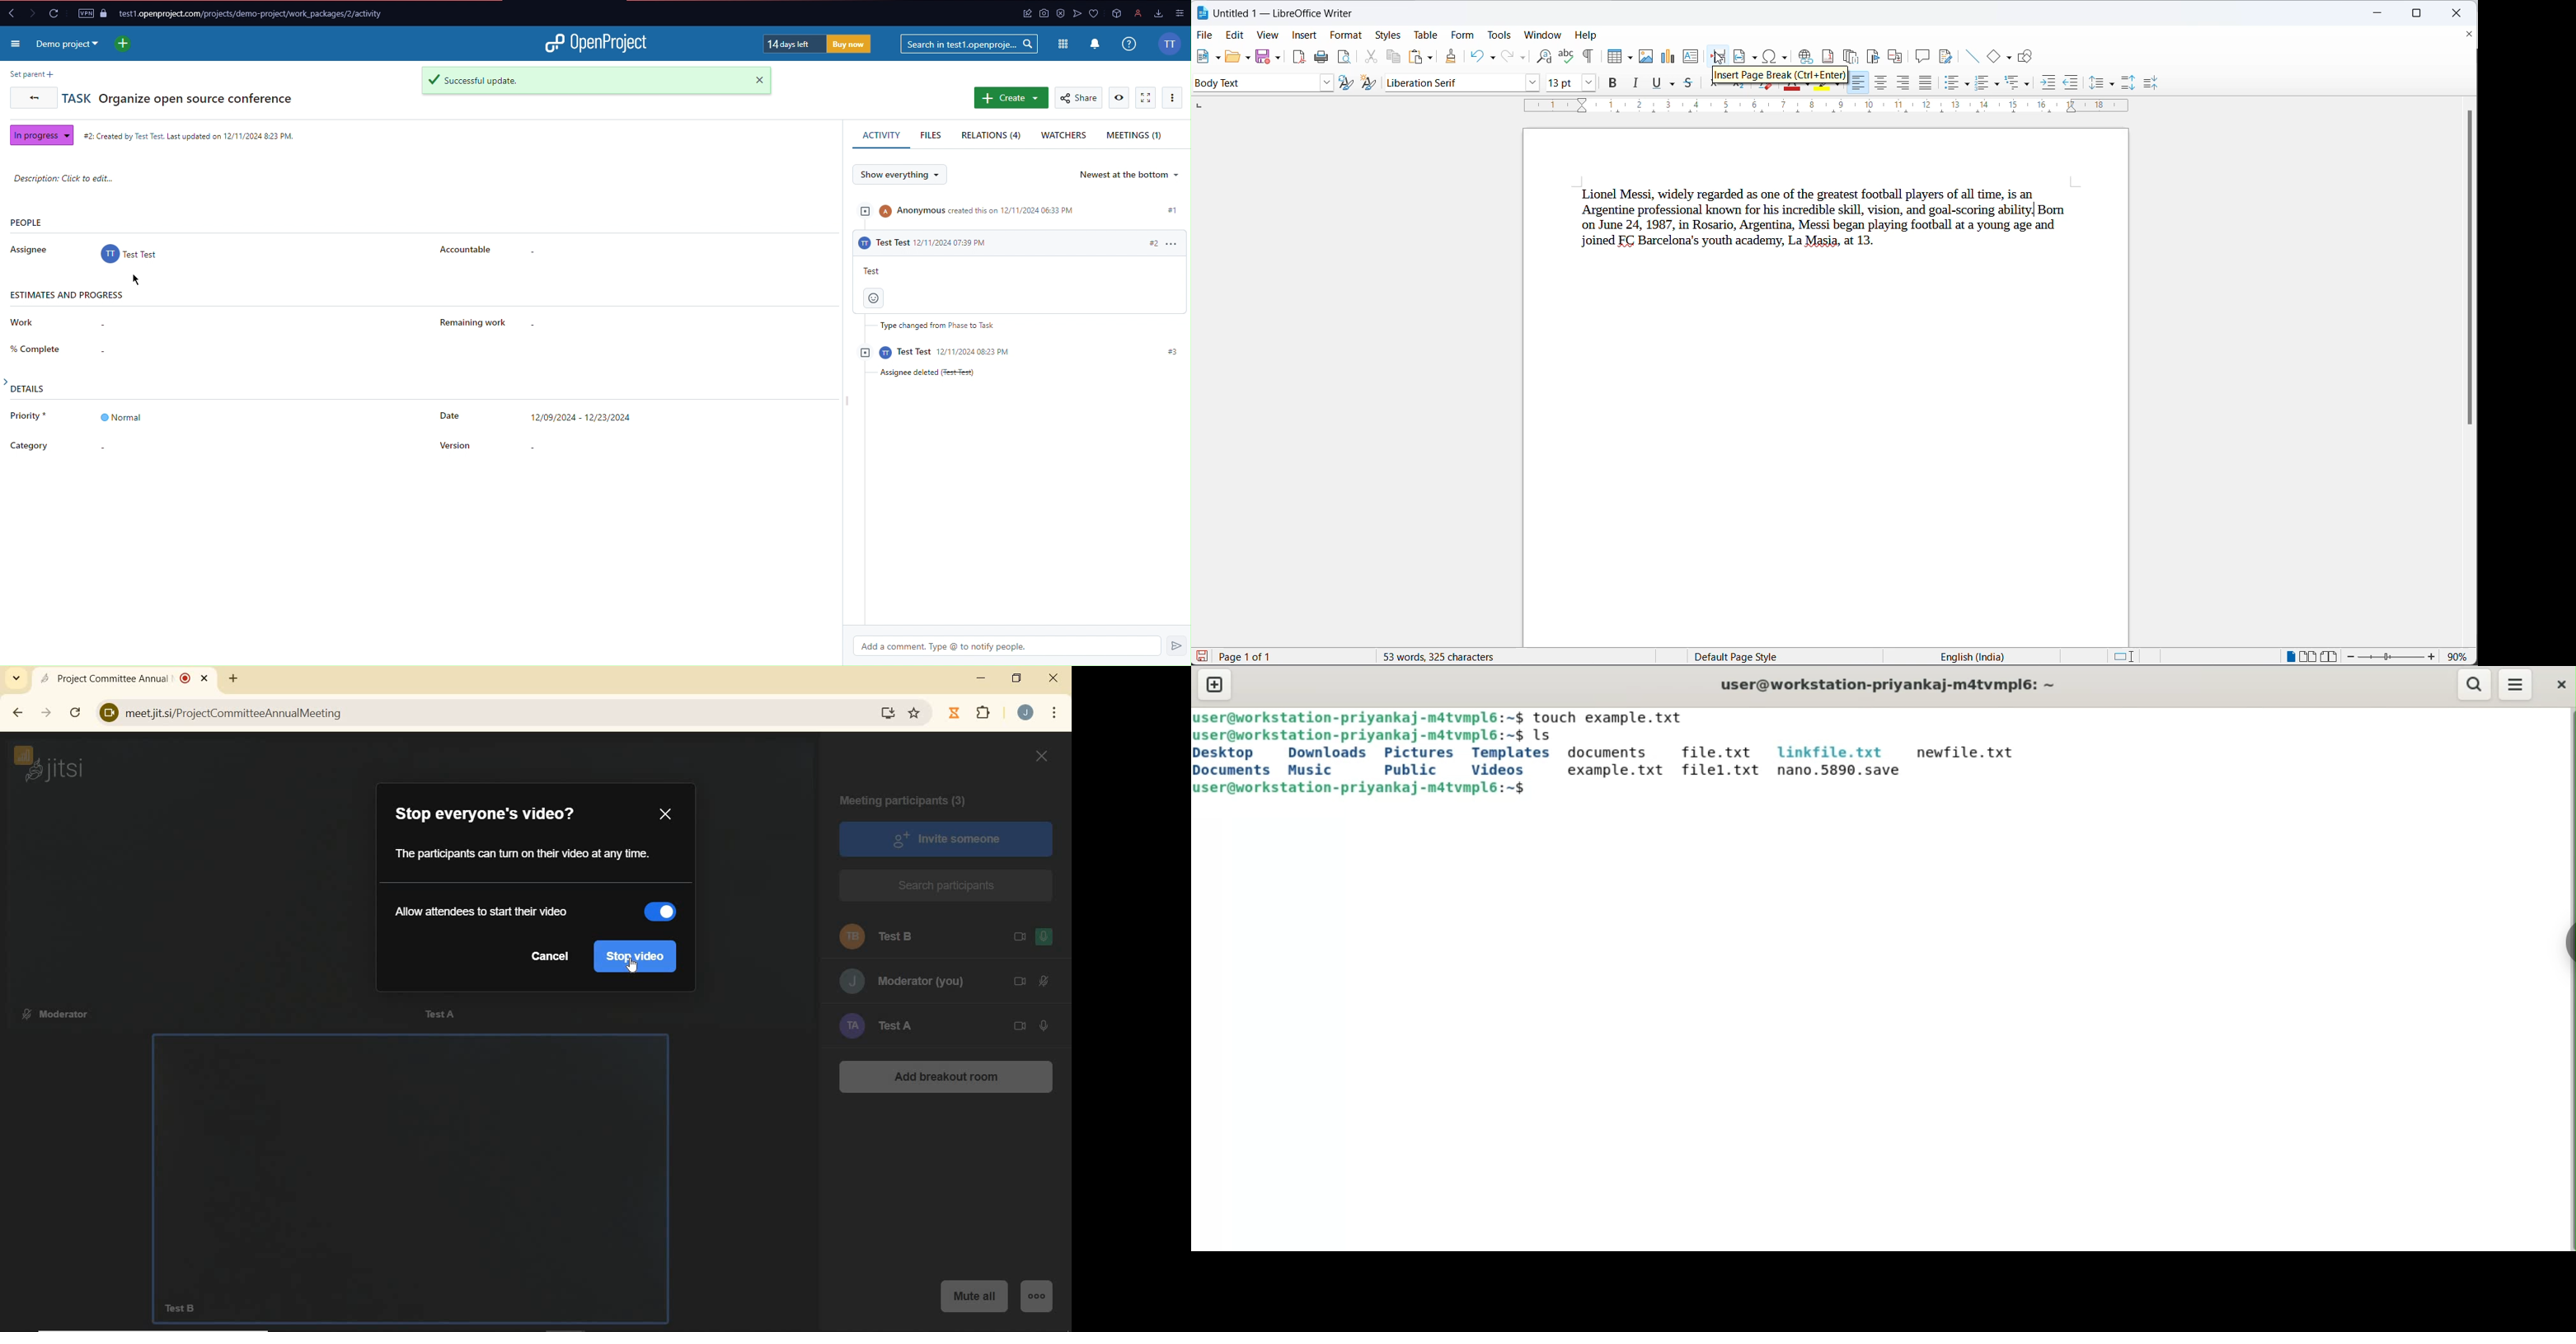 This screenshot has width=2576, height=1344. Describe the element at coordinates (1836, 225) in the screenshot. I see `Lionel Messi, widely regarded as one of the greatest football players of all time, is an
Argentine professional known for his incredible skill, vision, and goal-scoring ability] Born
on June 24, 1987, in Rosario, Argentina, Messi began playing football at a young age and
joined EC Barcelona's youth academy, La Masia, at 13.` at that location.